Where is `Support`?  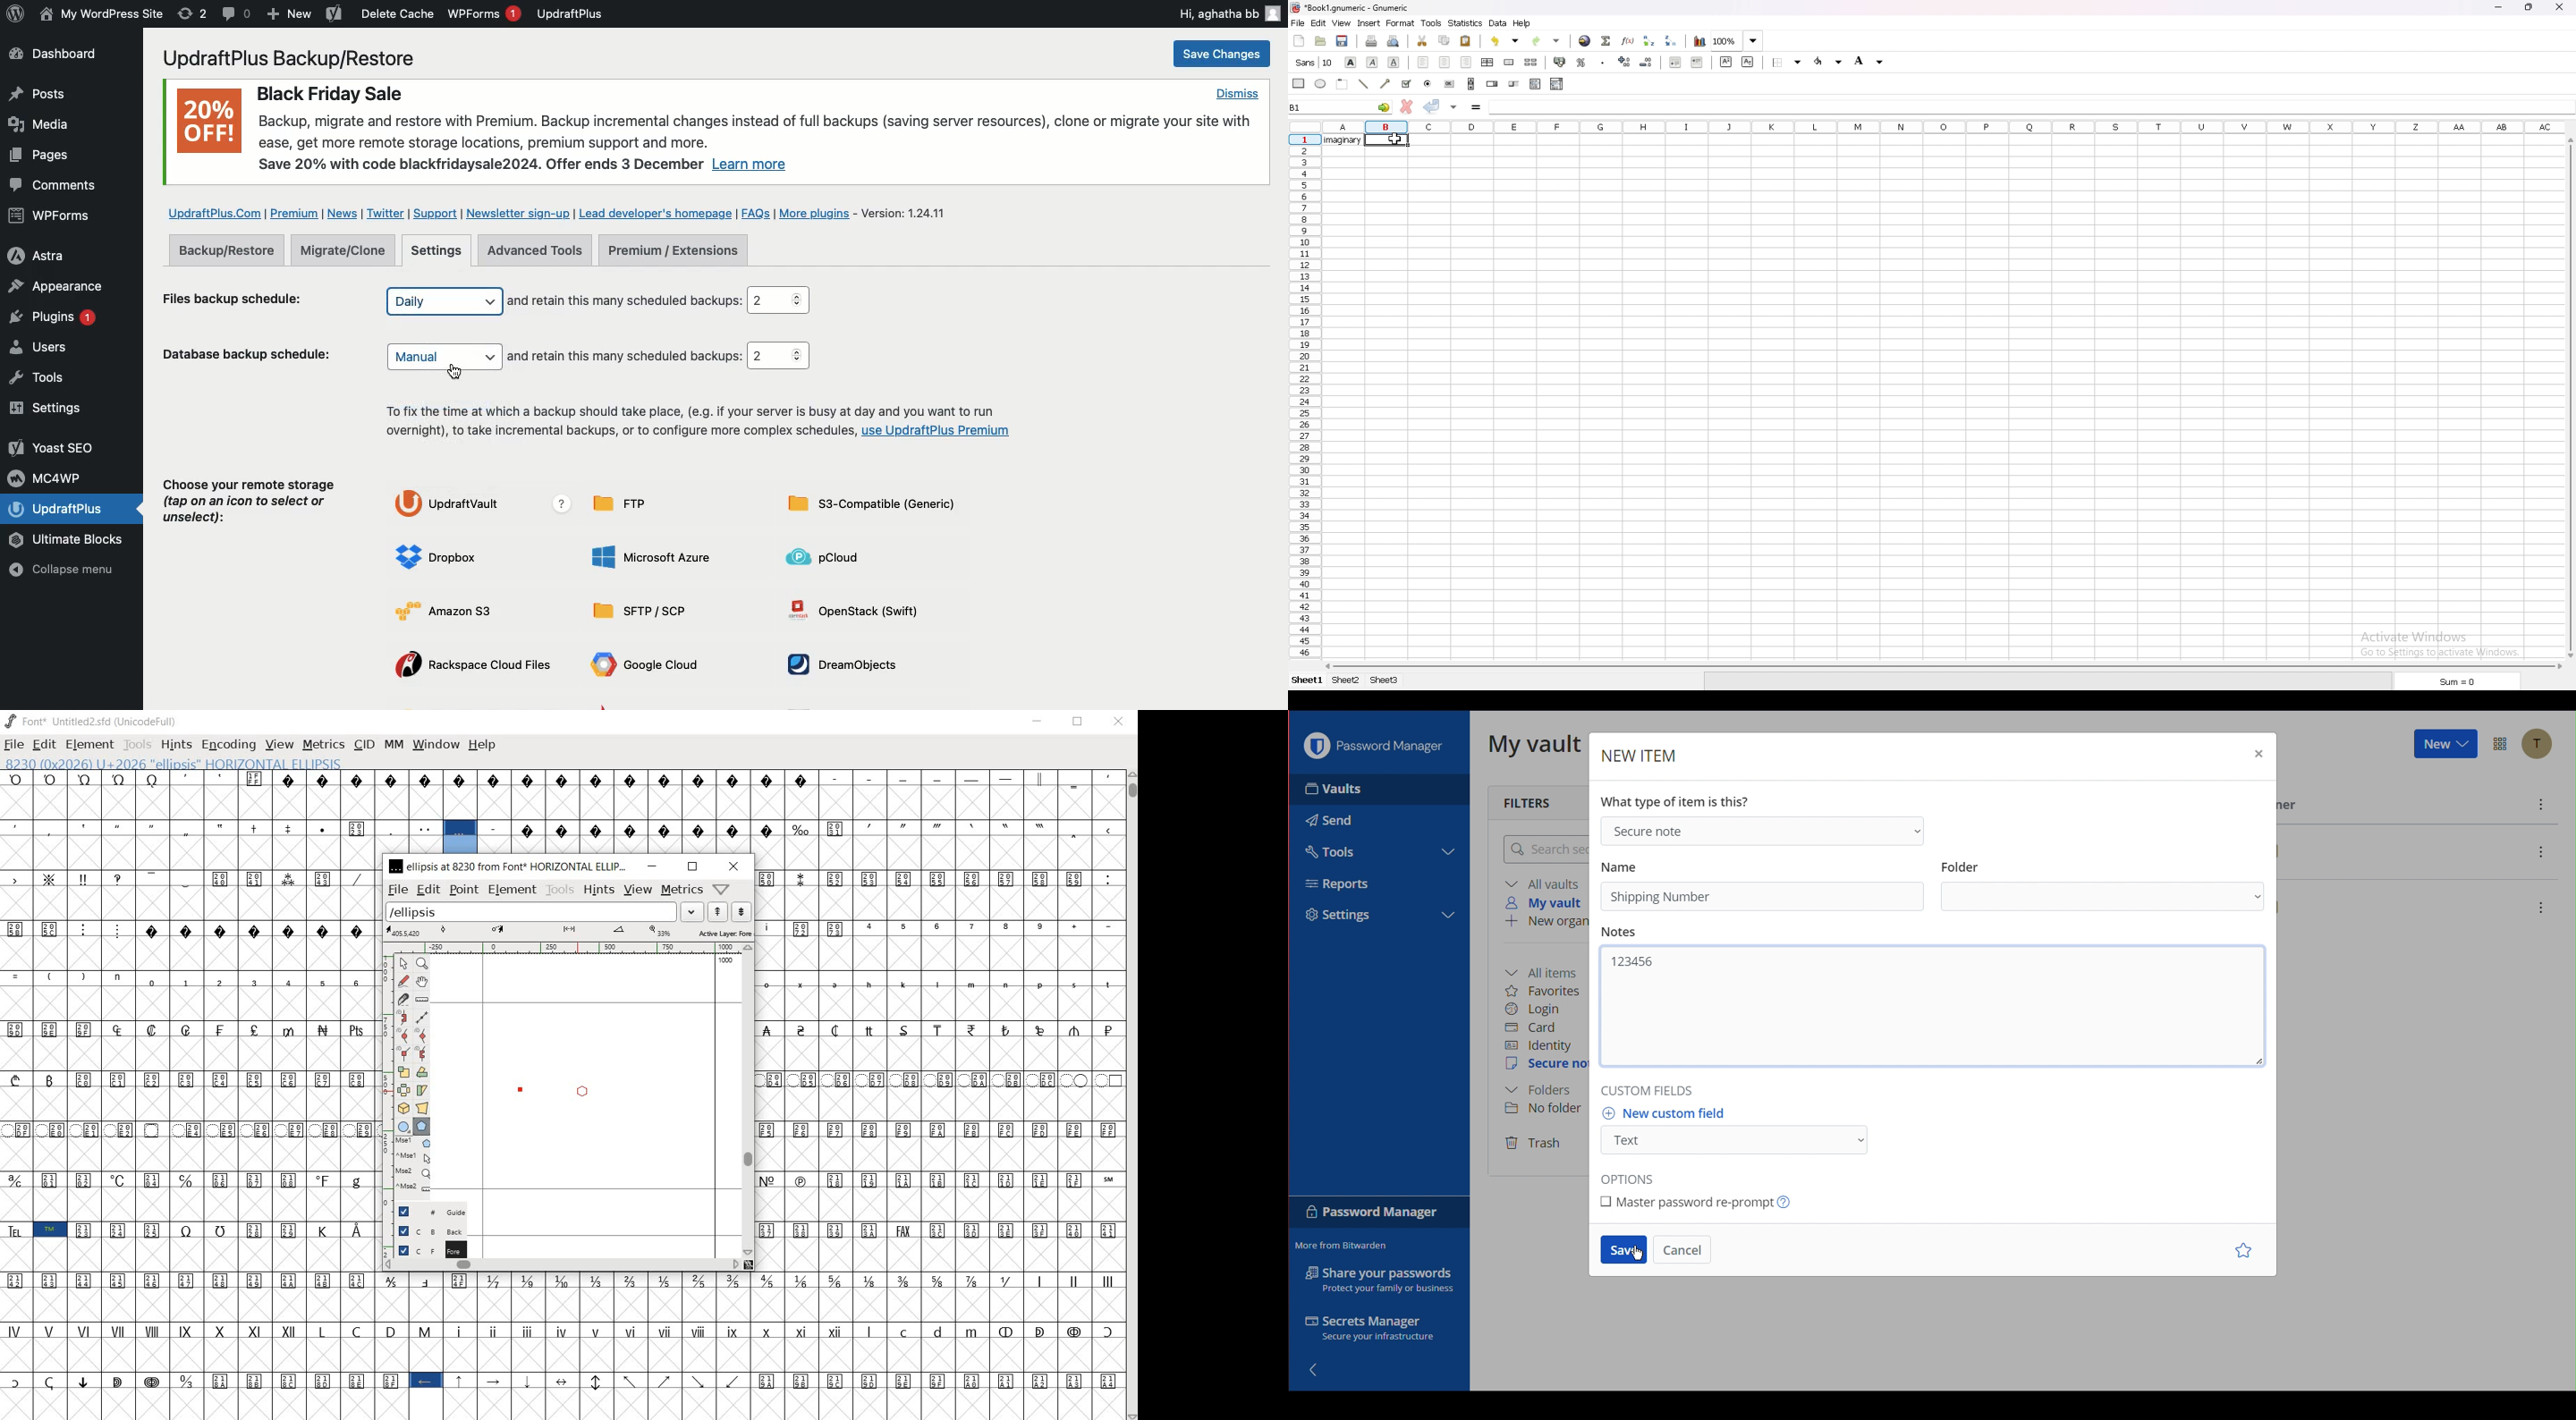
Support is located at coordinates (434, 214).